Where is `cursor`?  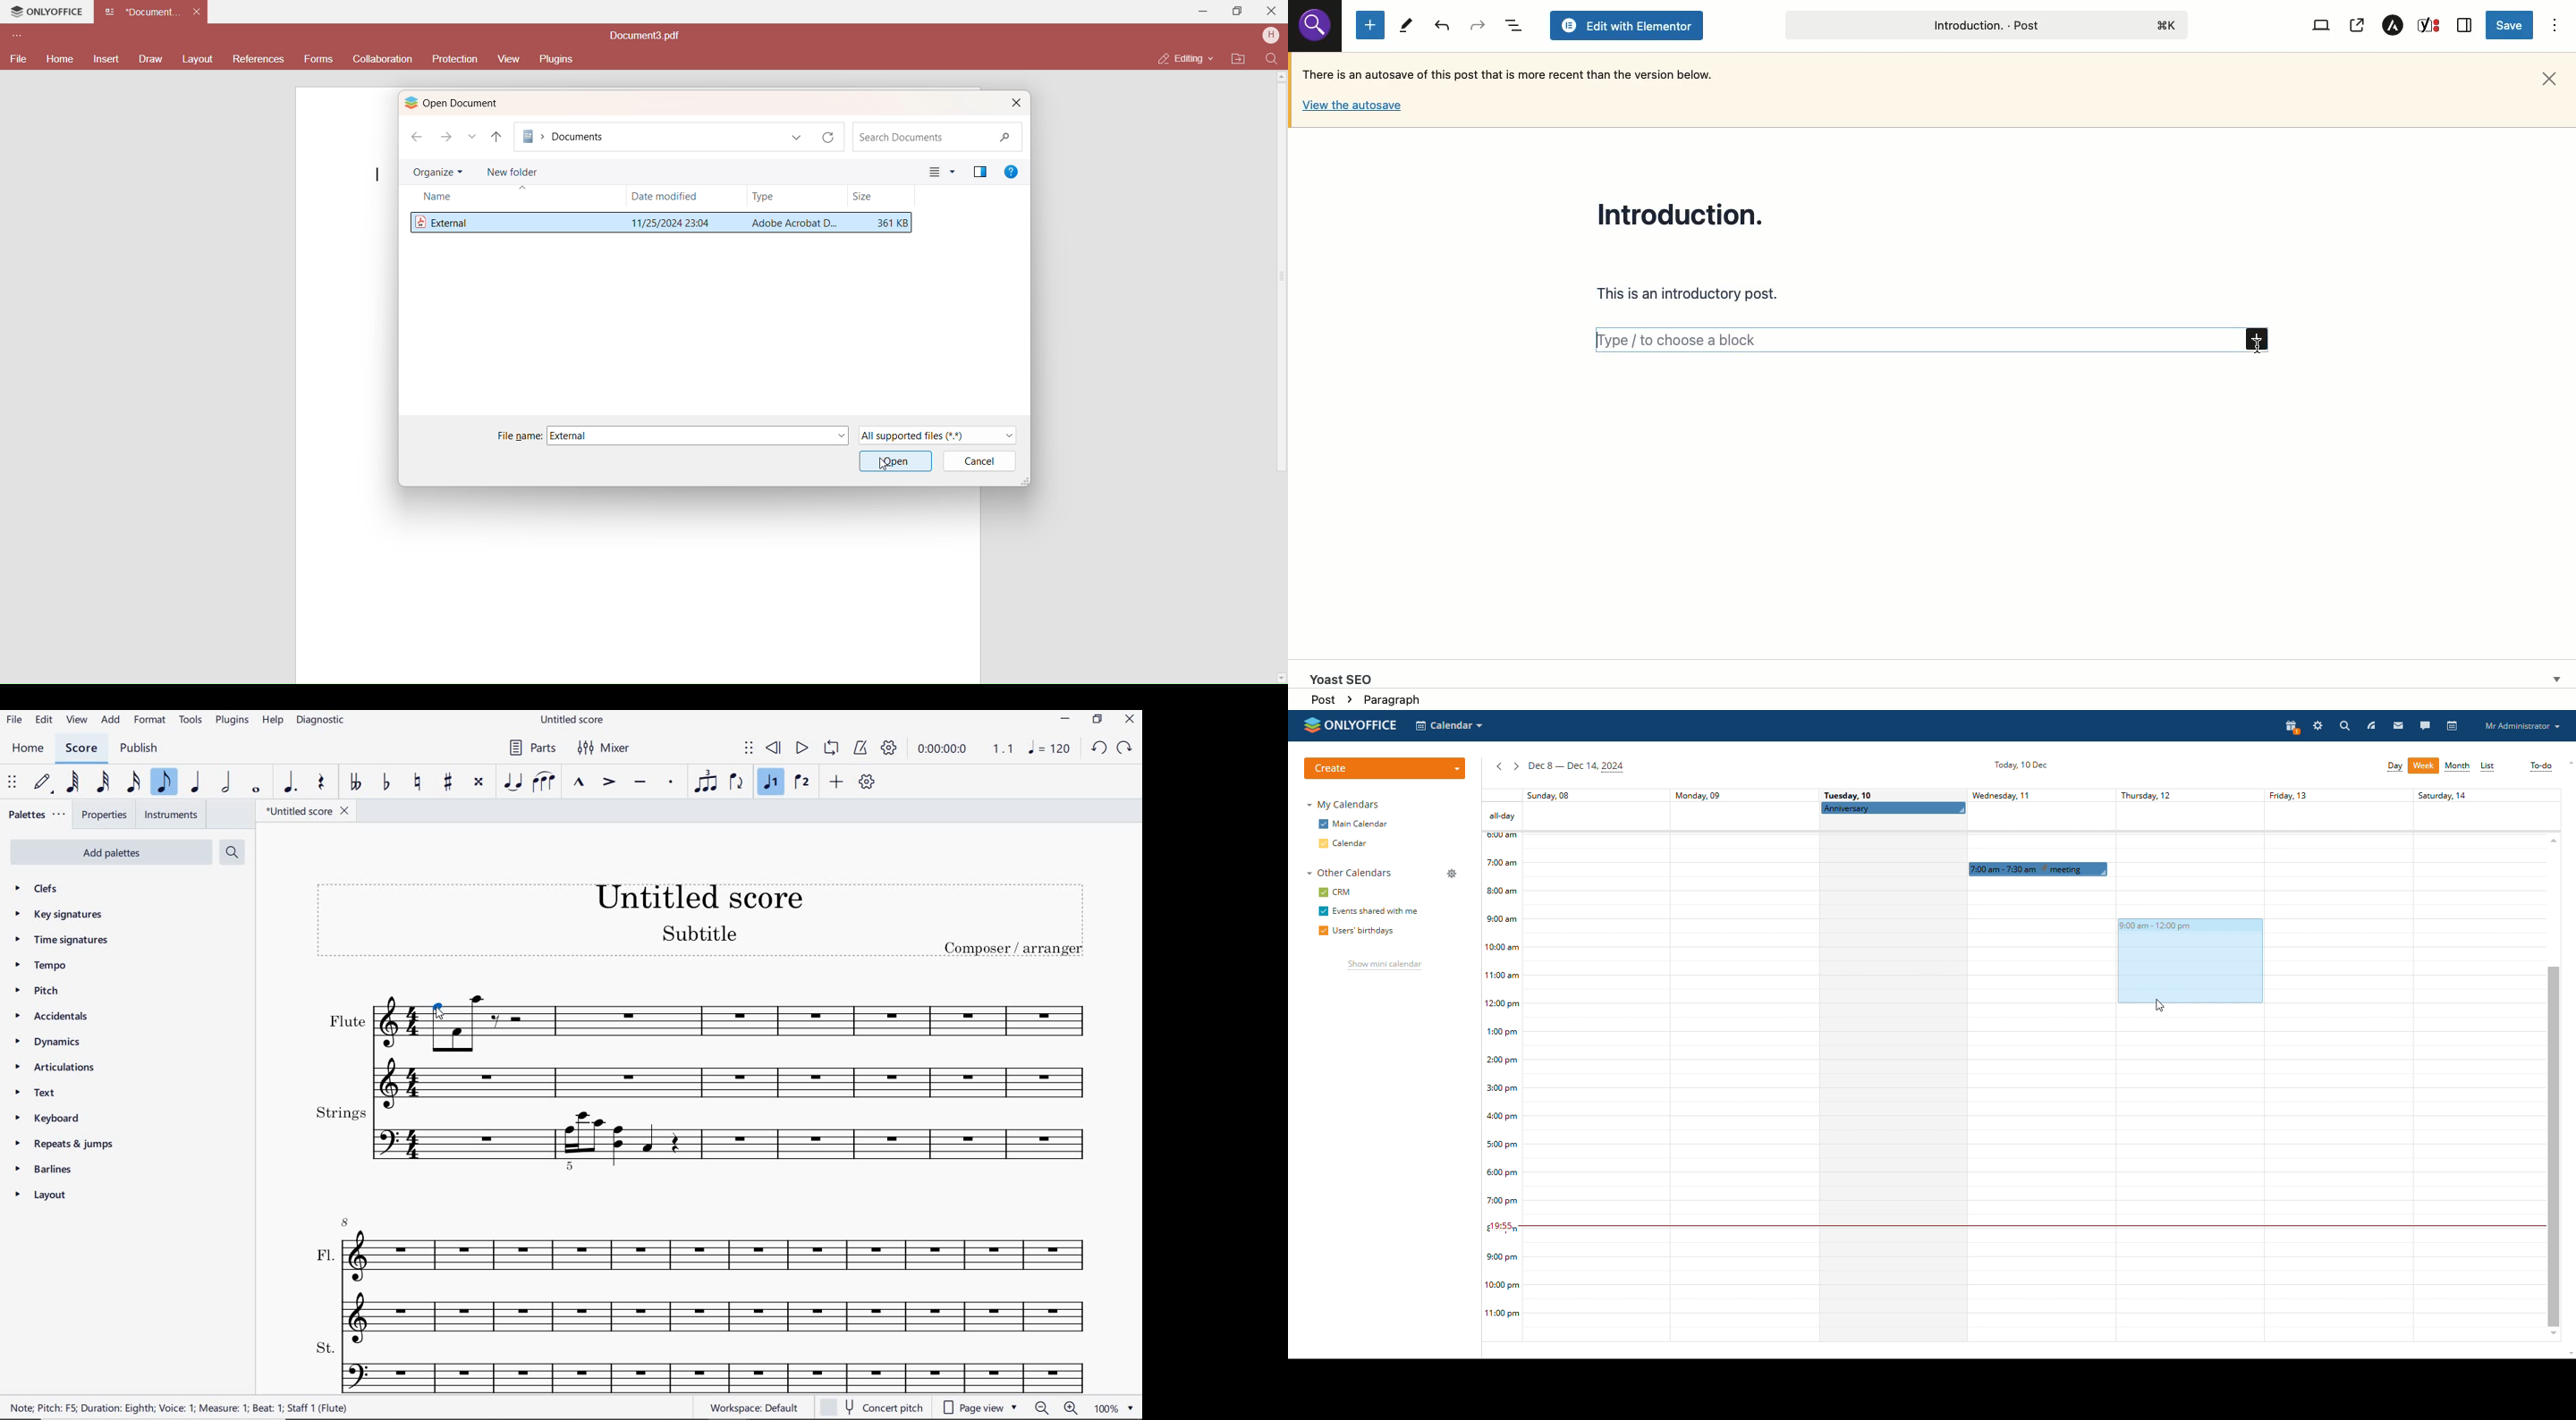
cursor is located at coordinates (2160, 1006).